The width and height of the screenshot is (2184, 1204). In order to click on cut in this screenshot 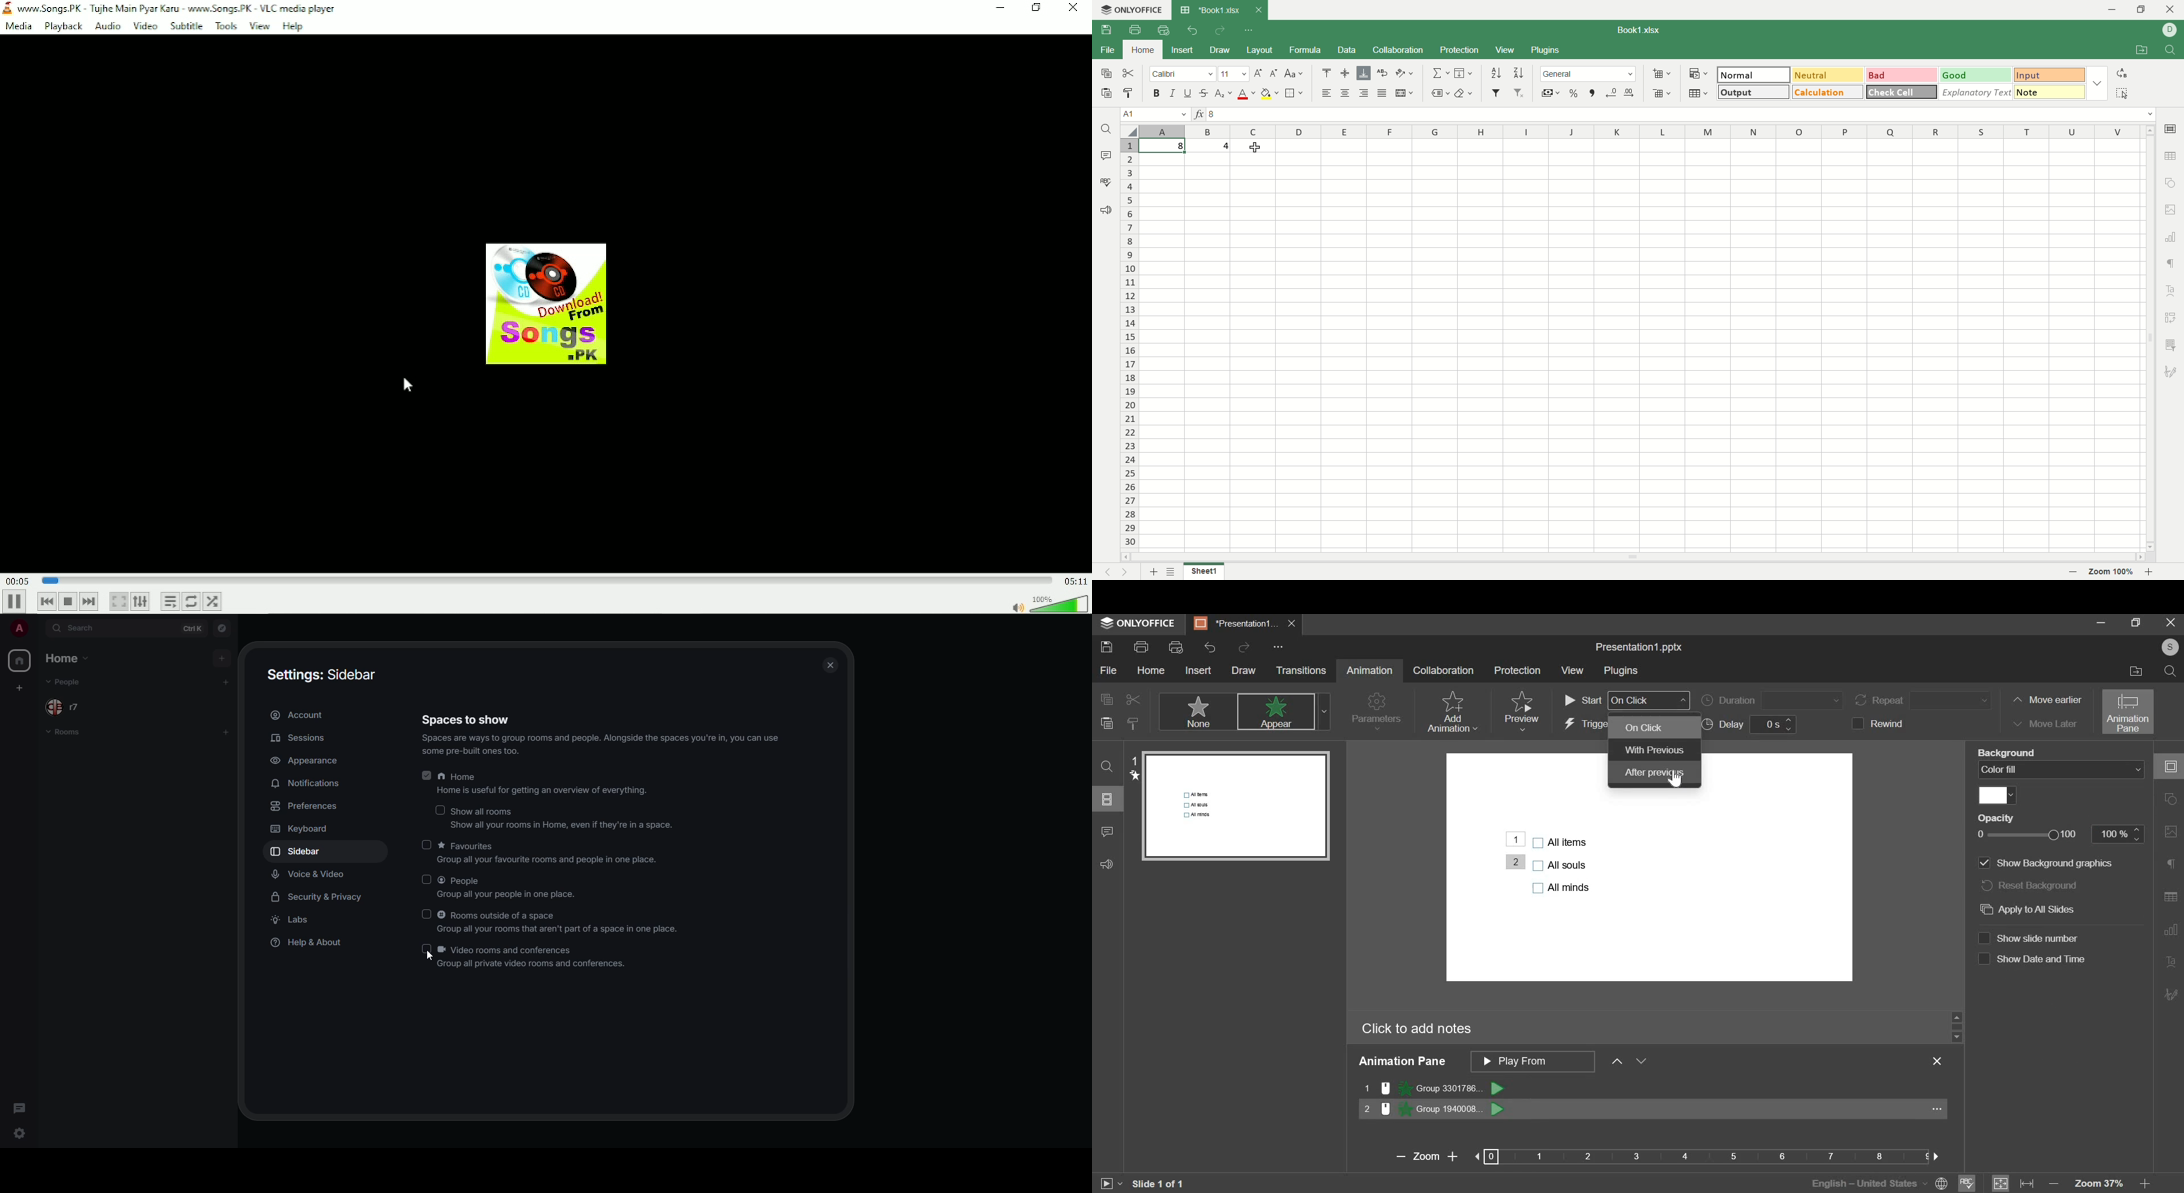, I will do `click(1131, 699)`.